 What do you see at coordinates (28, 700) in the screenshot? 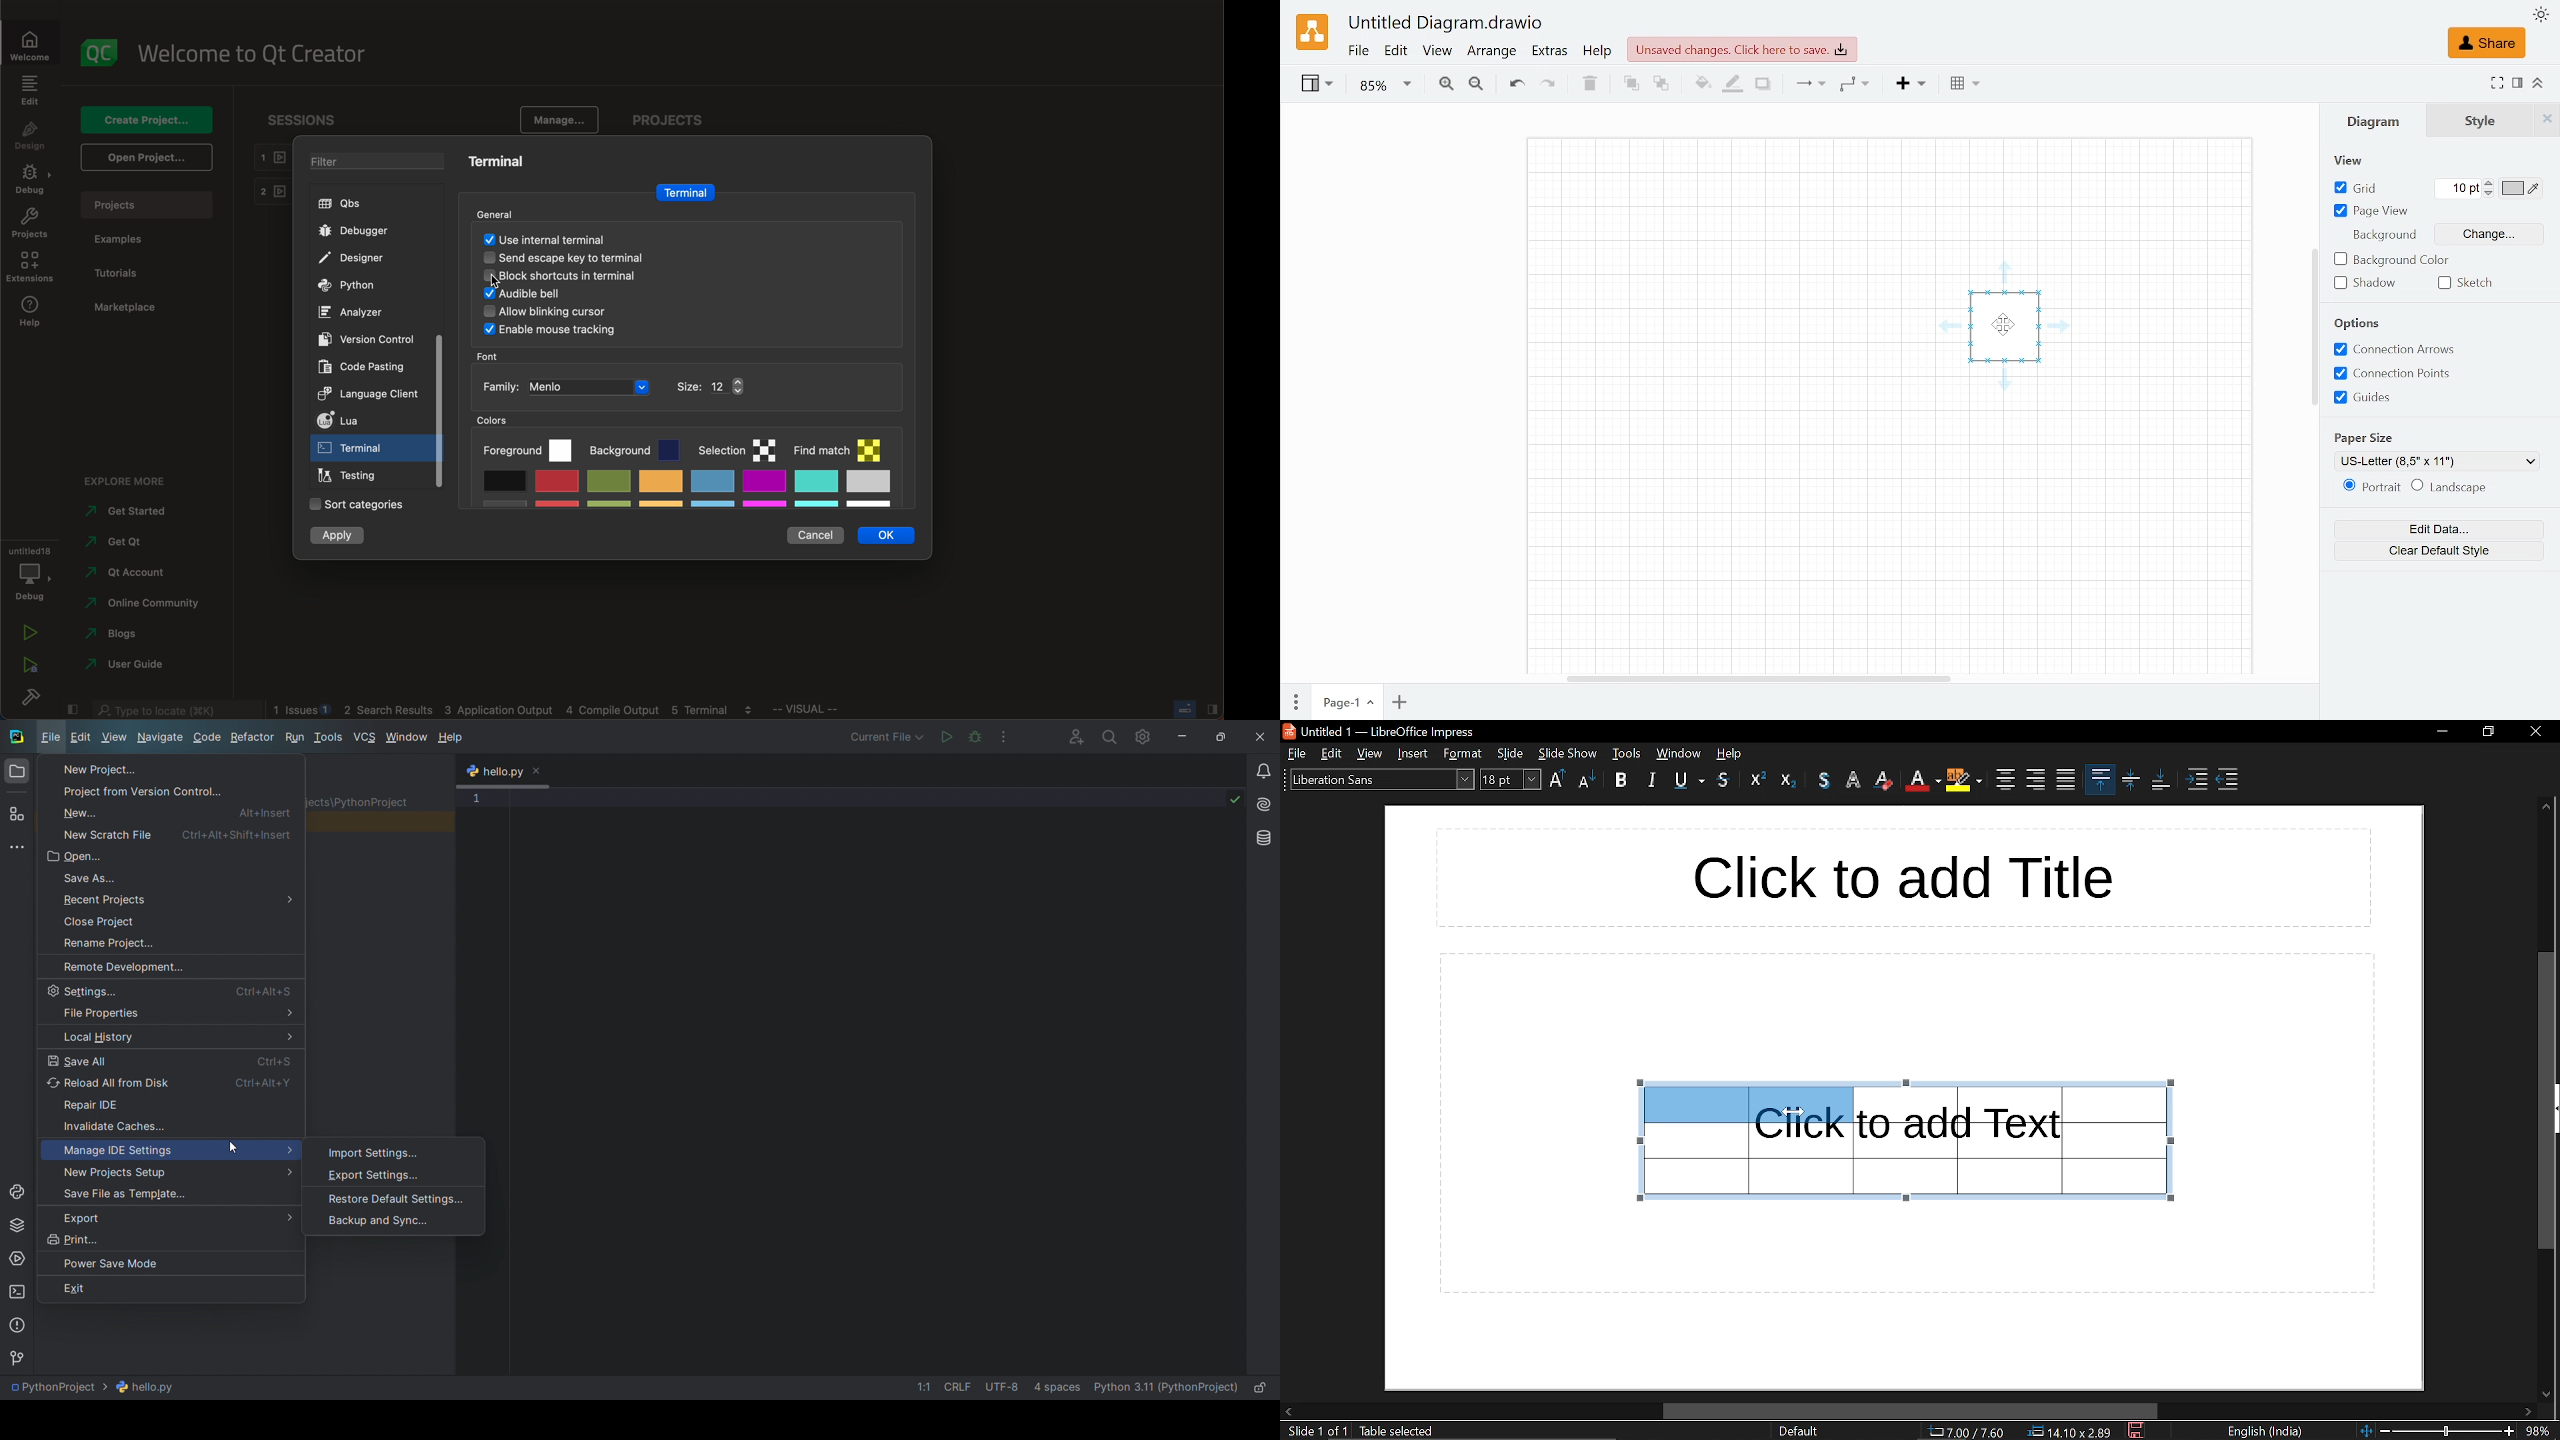
I see `build` at bounding box center [28, 700].